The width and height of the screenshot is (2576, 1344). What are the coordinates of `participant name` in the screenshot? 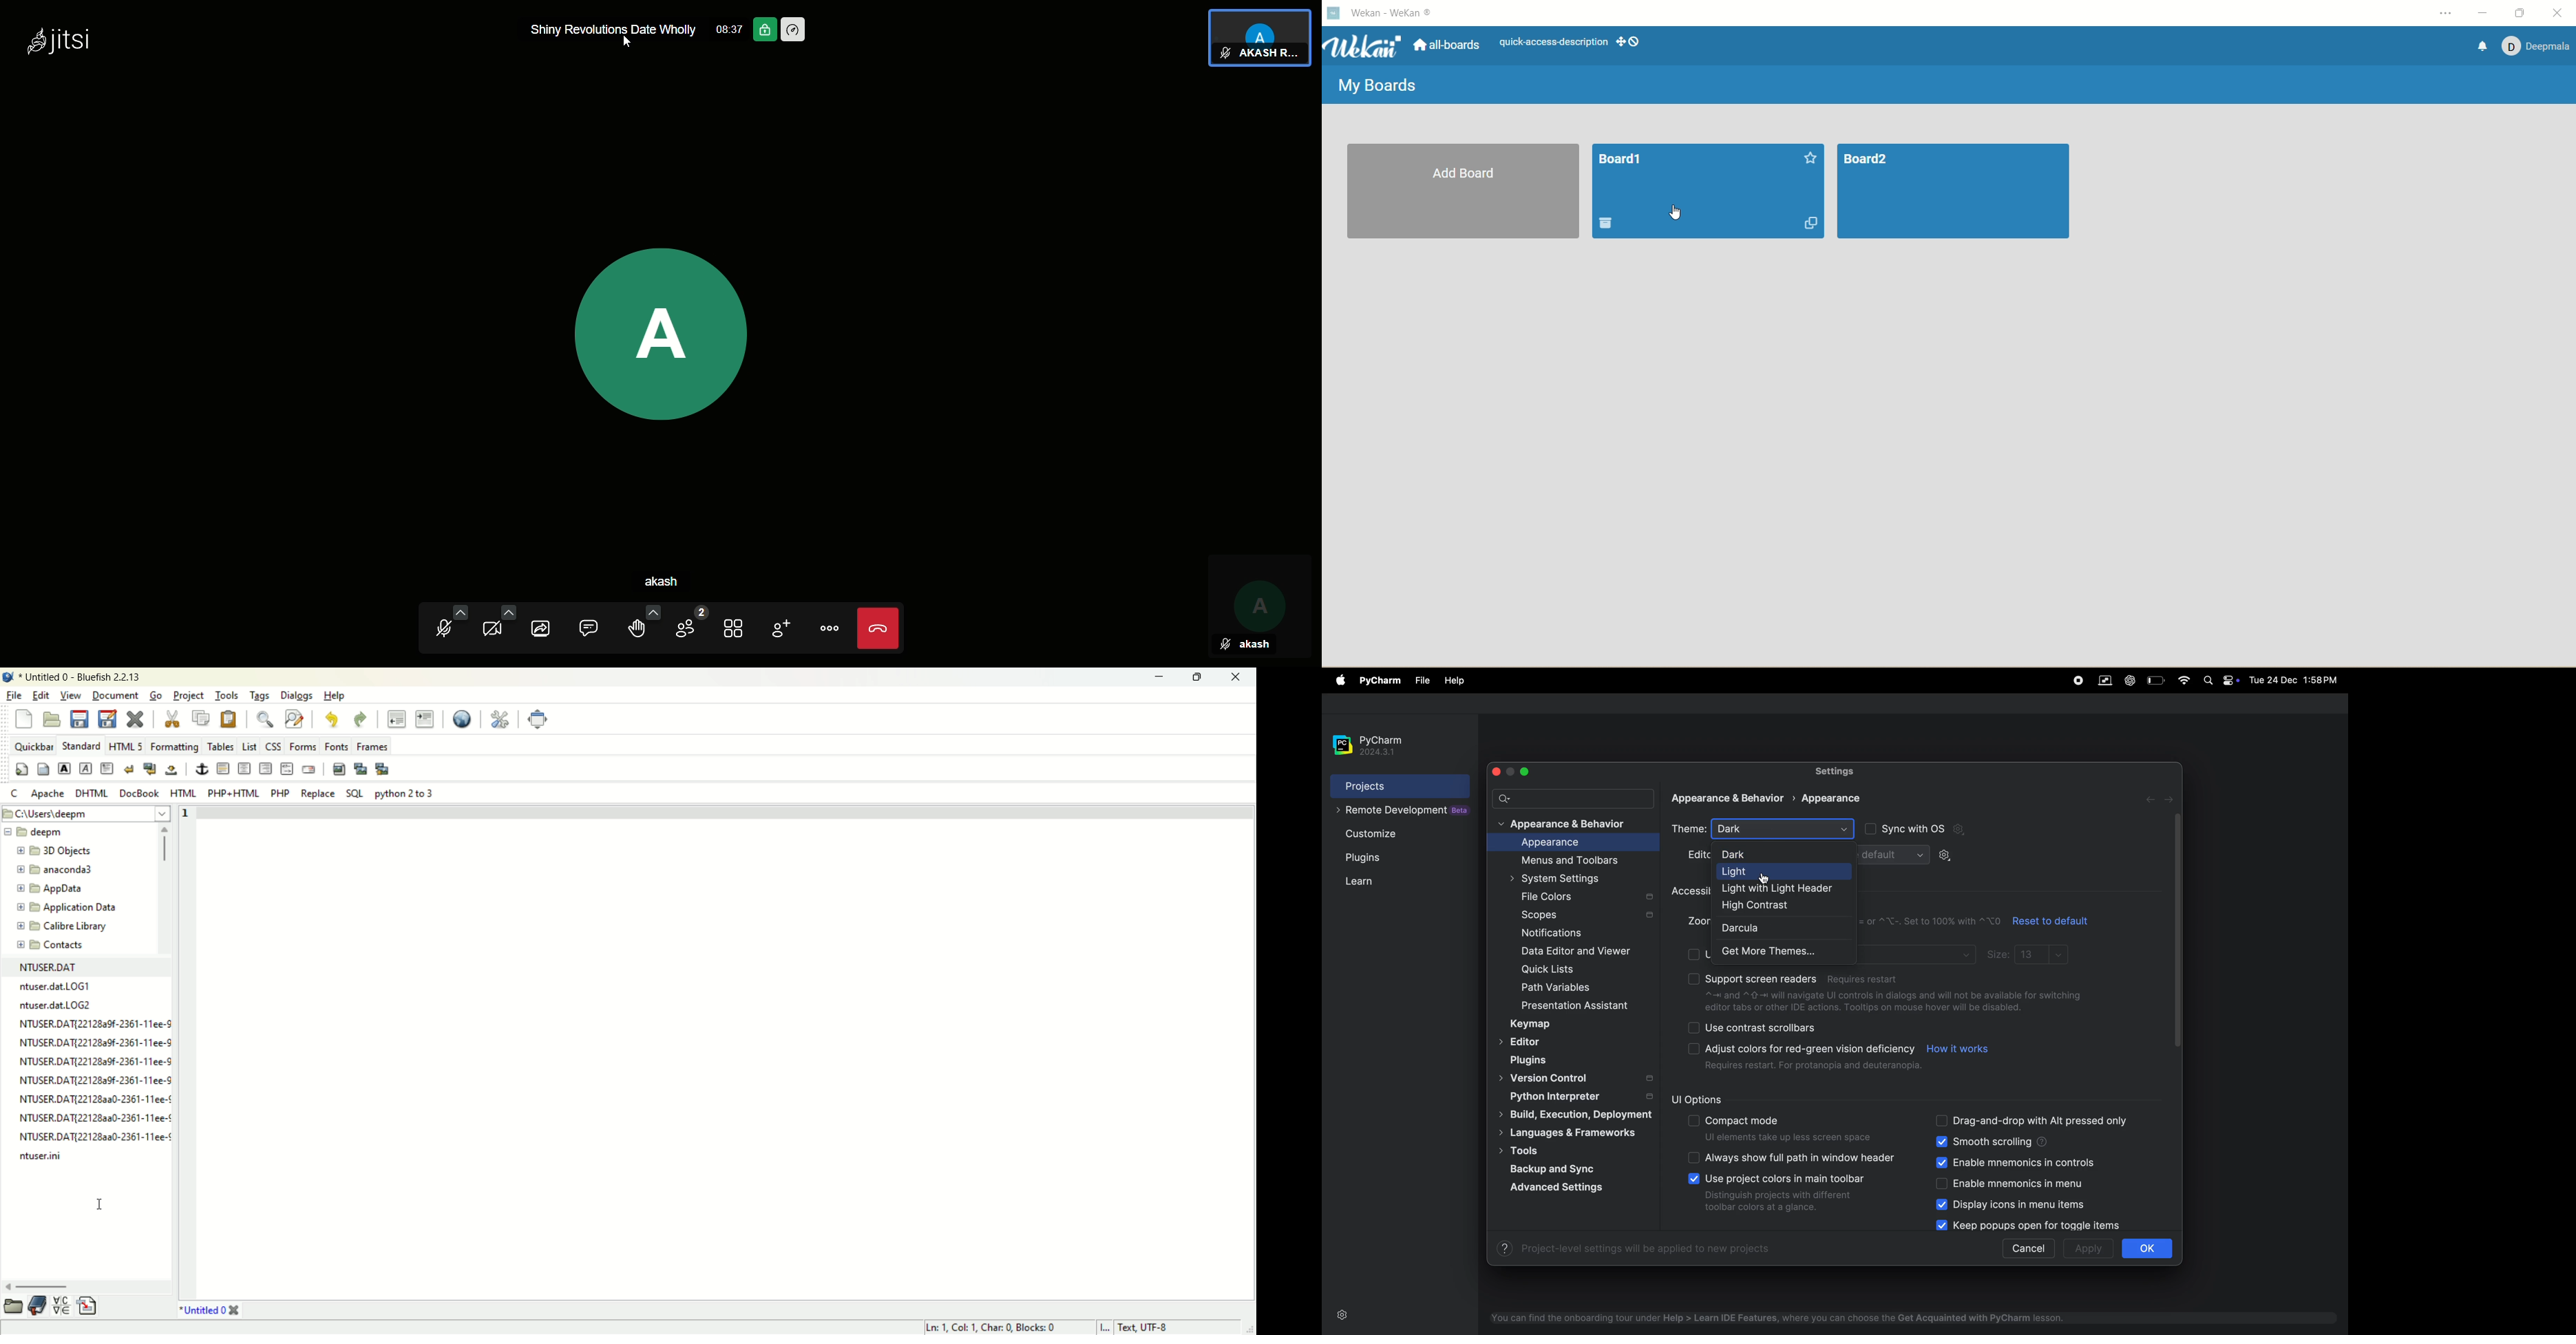 It's located at (1267, 54).